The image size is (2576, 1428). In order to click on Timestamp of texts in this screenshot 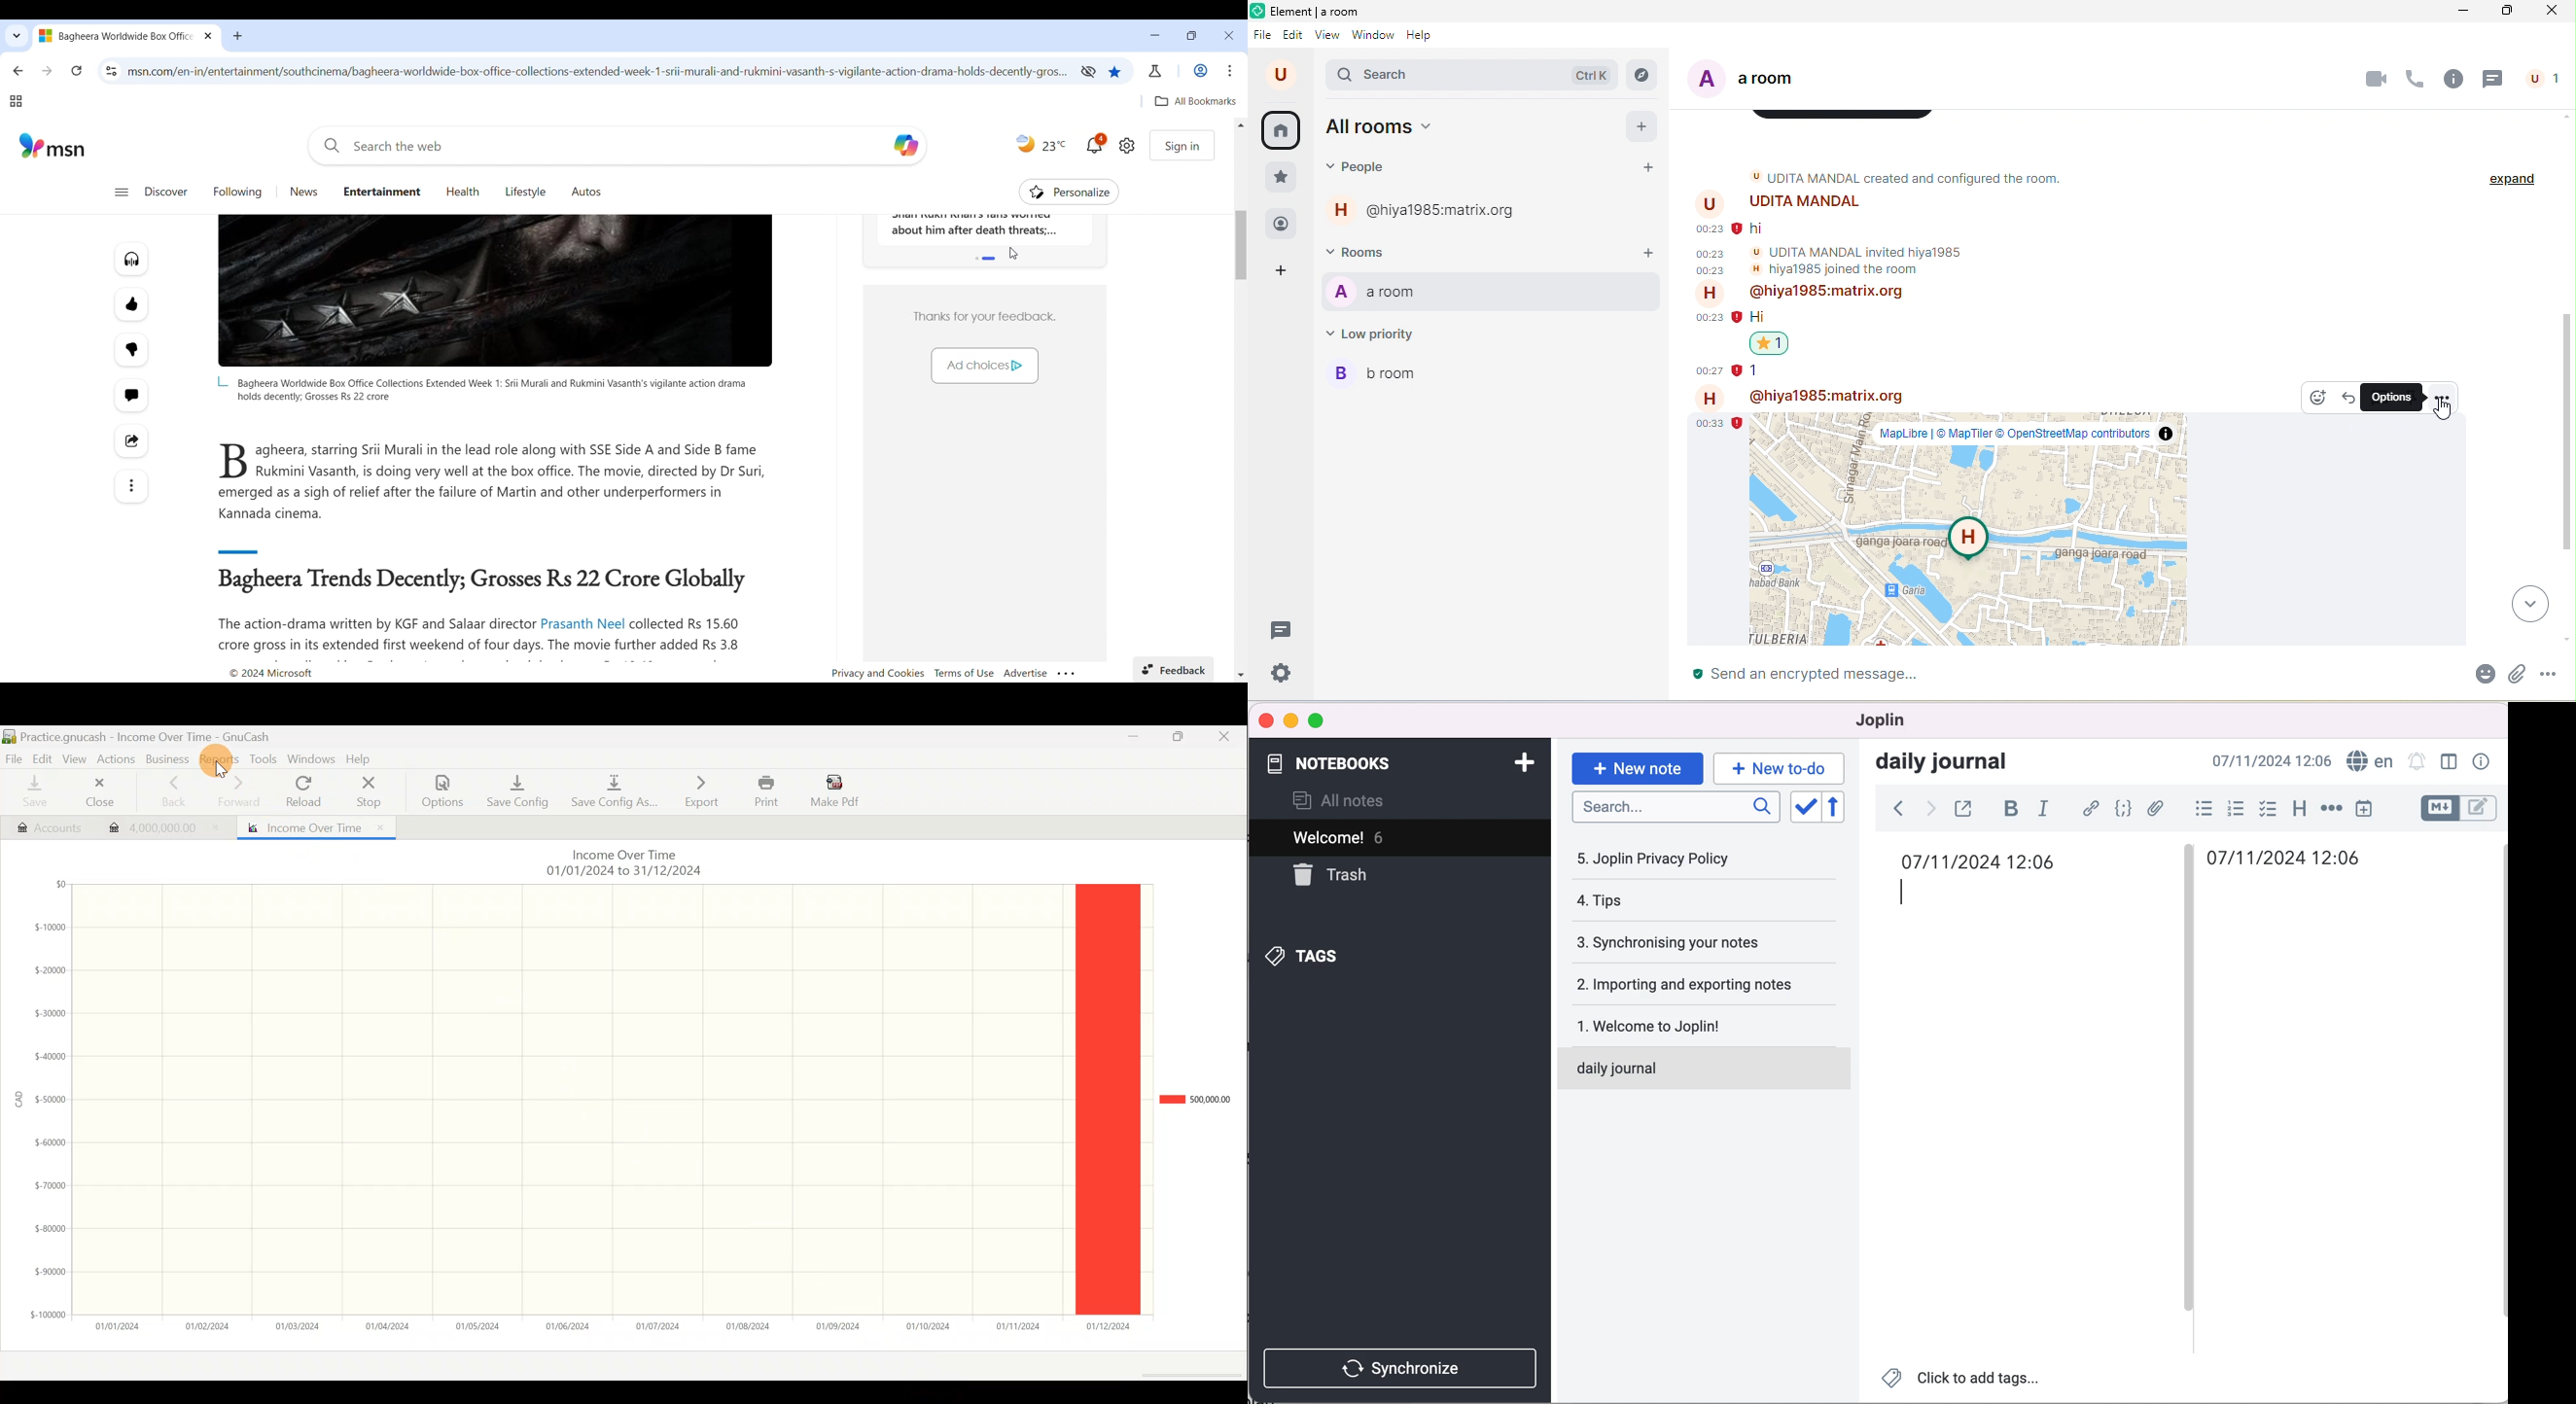, I will do `click(1710, 249)`.